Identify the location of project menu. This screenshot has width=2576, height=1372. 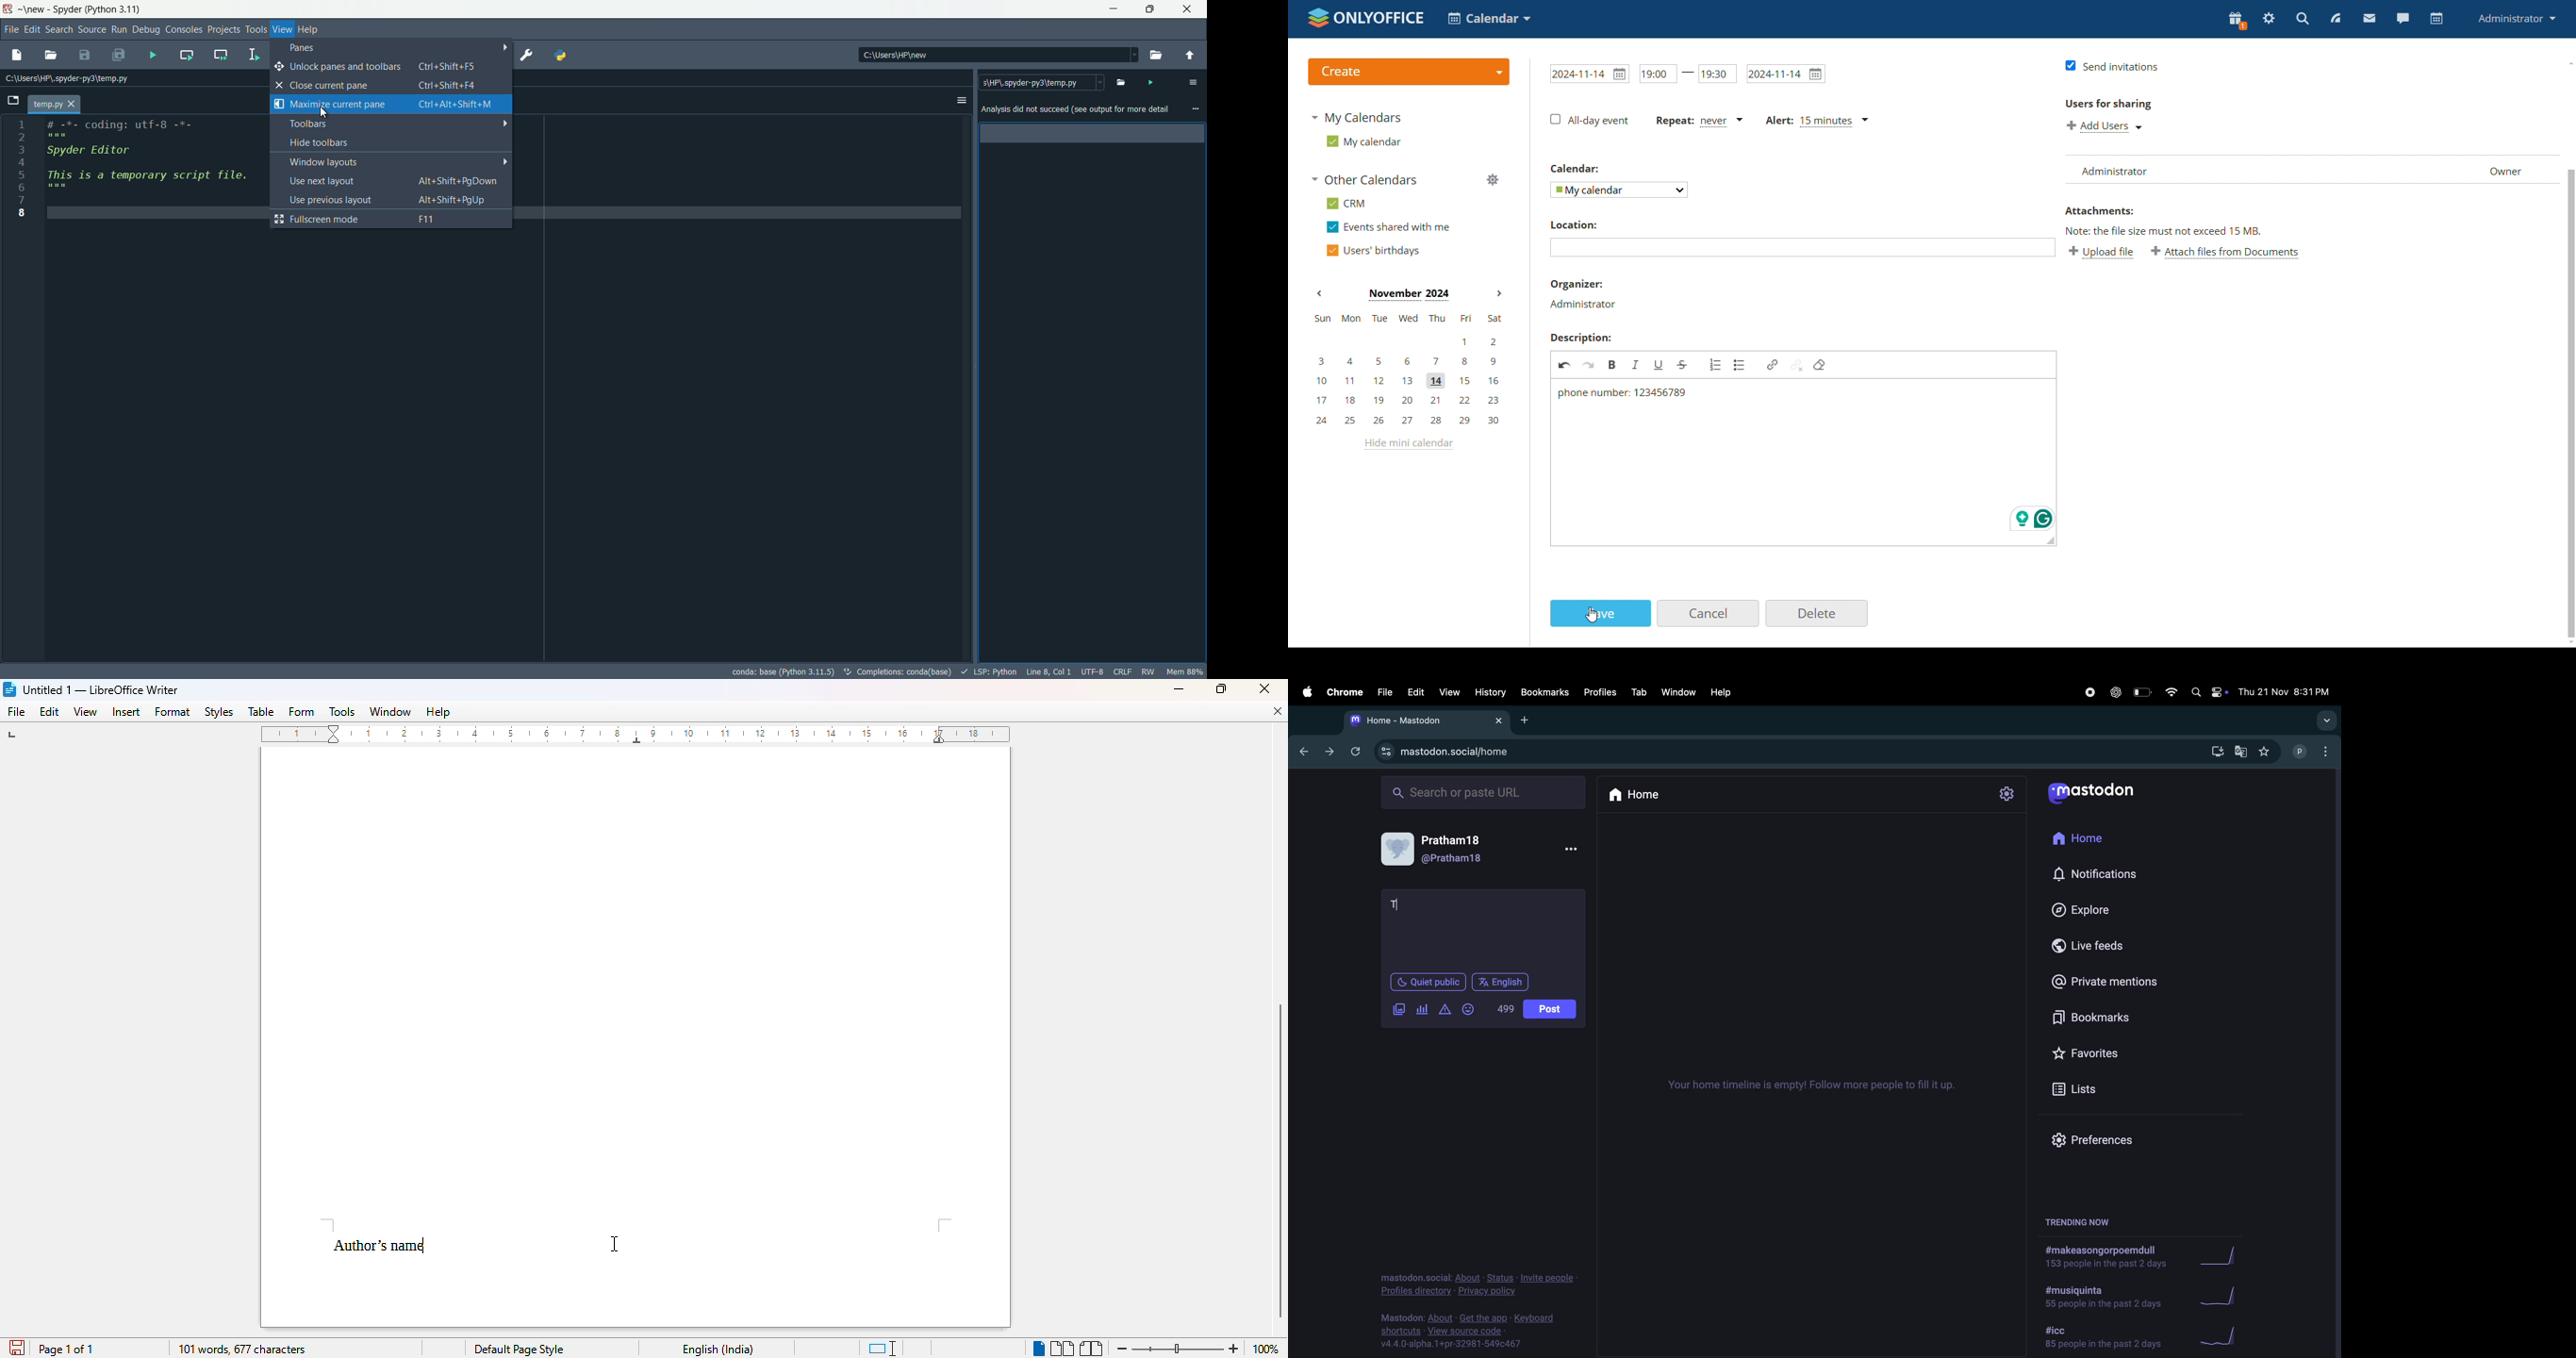
(224, 30).